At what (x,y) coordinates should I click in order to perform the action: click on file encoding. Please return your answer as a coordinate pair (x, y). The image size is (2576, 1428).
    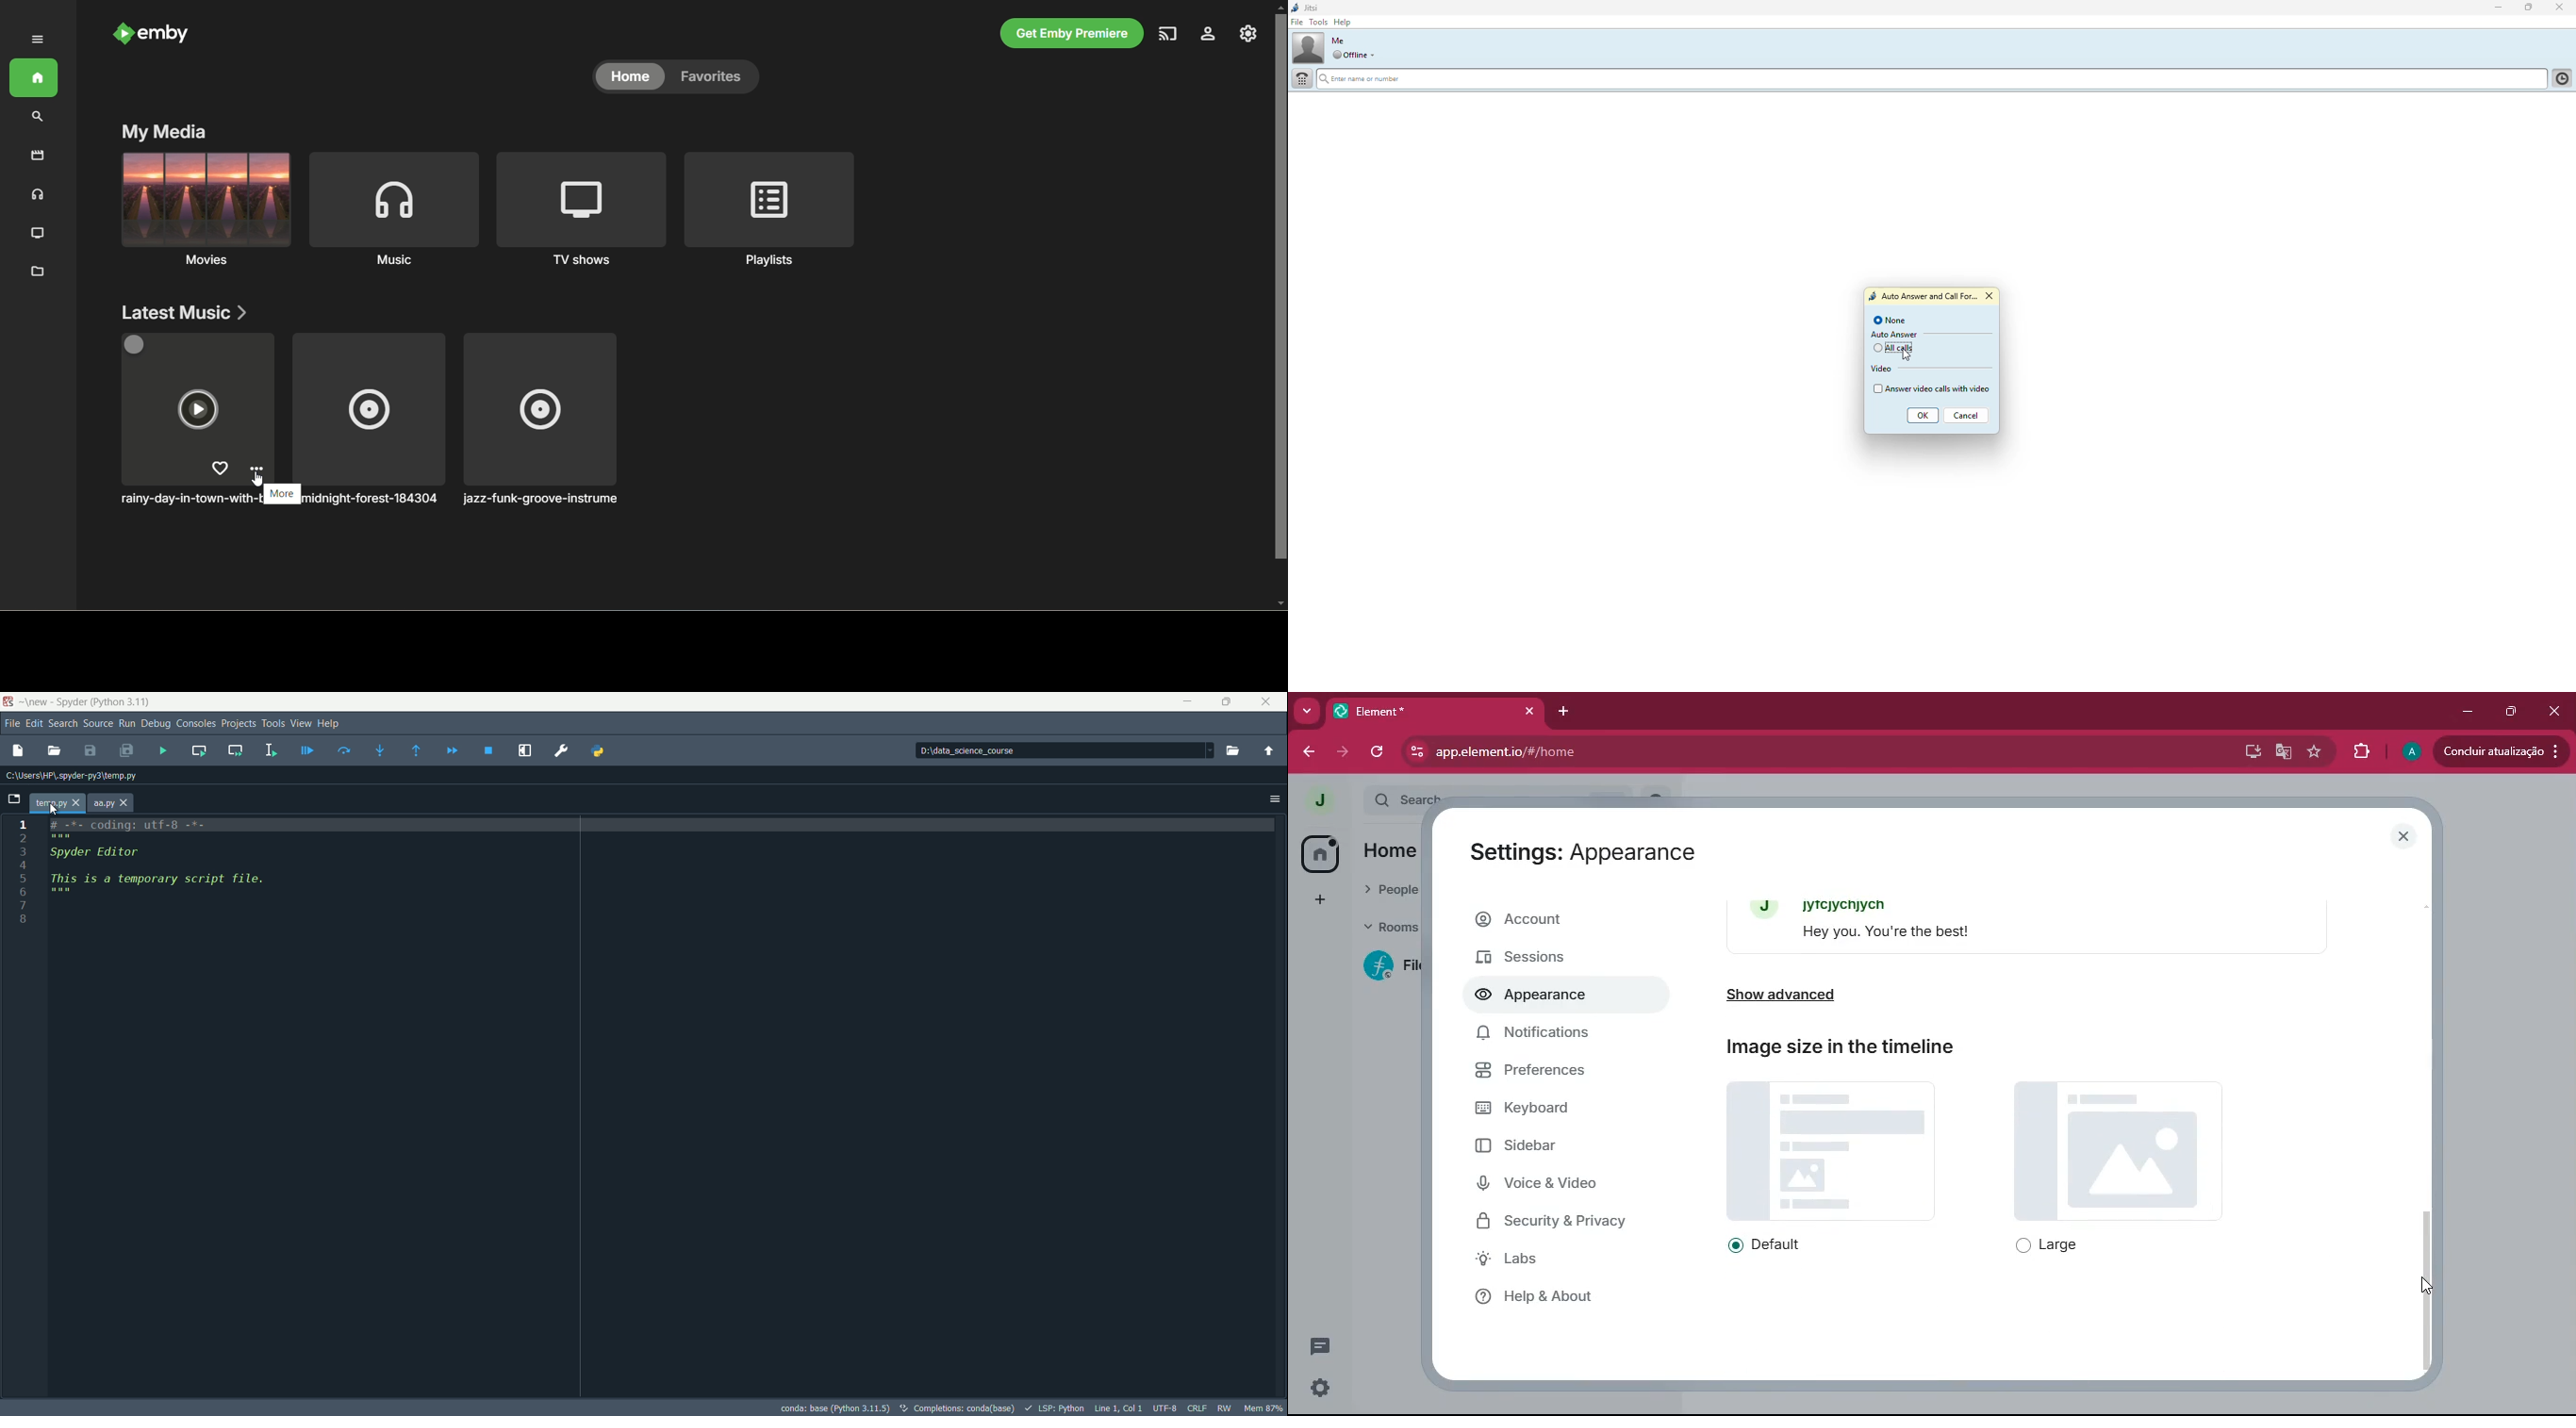
    Looking at the image, I should click on (1166, 1408).